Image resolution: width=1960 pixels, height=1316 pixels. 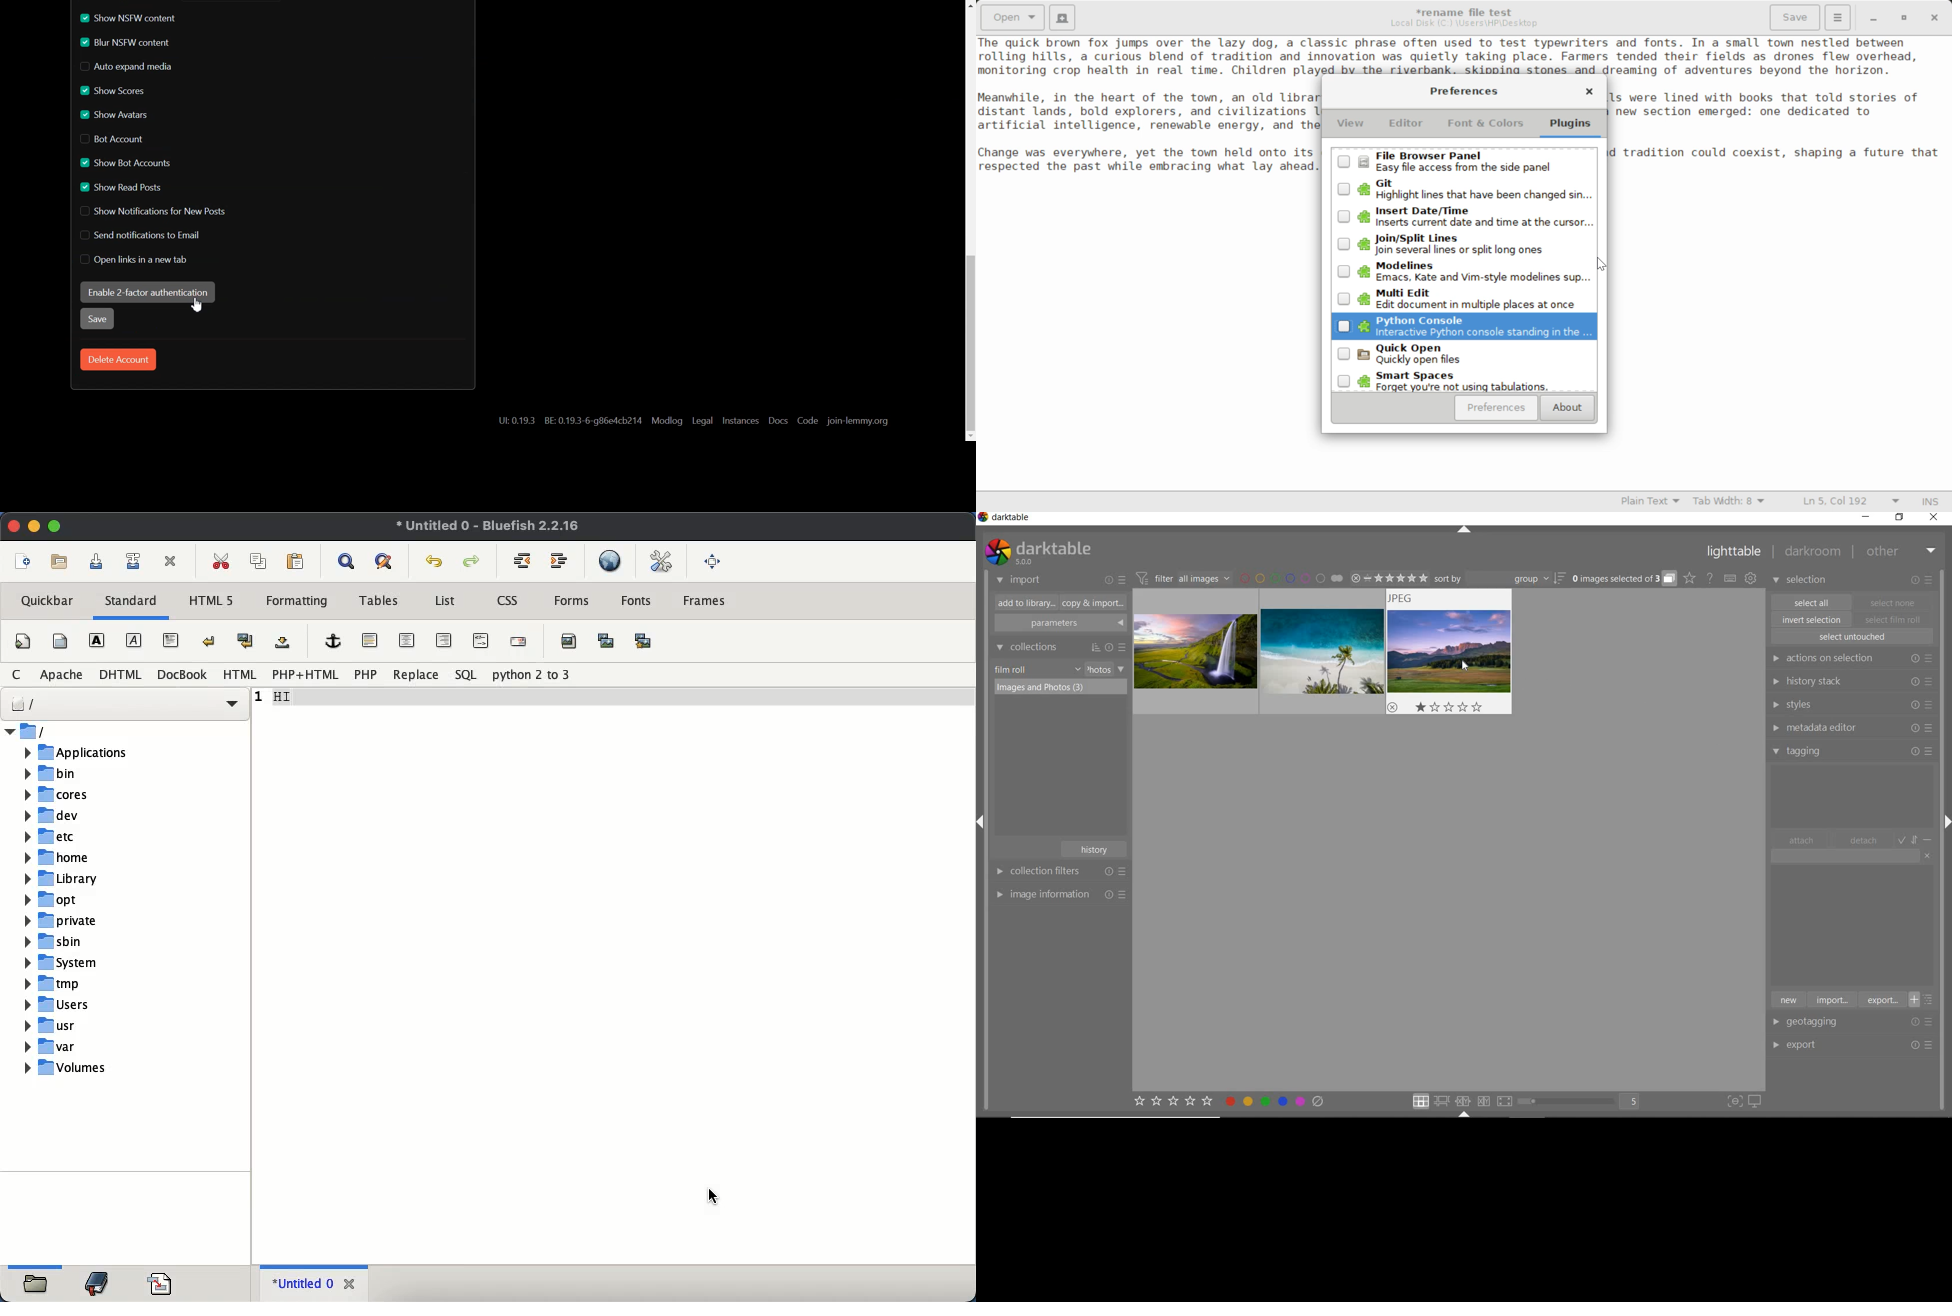 I want to click on Enable Show read Posts, so click(x=127, y=187).